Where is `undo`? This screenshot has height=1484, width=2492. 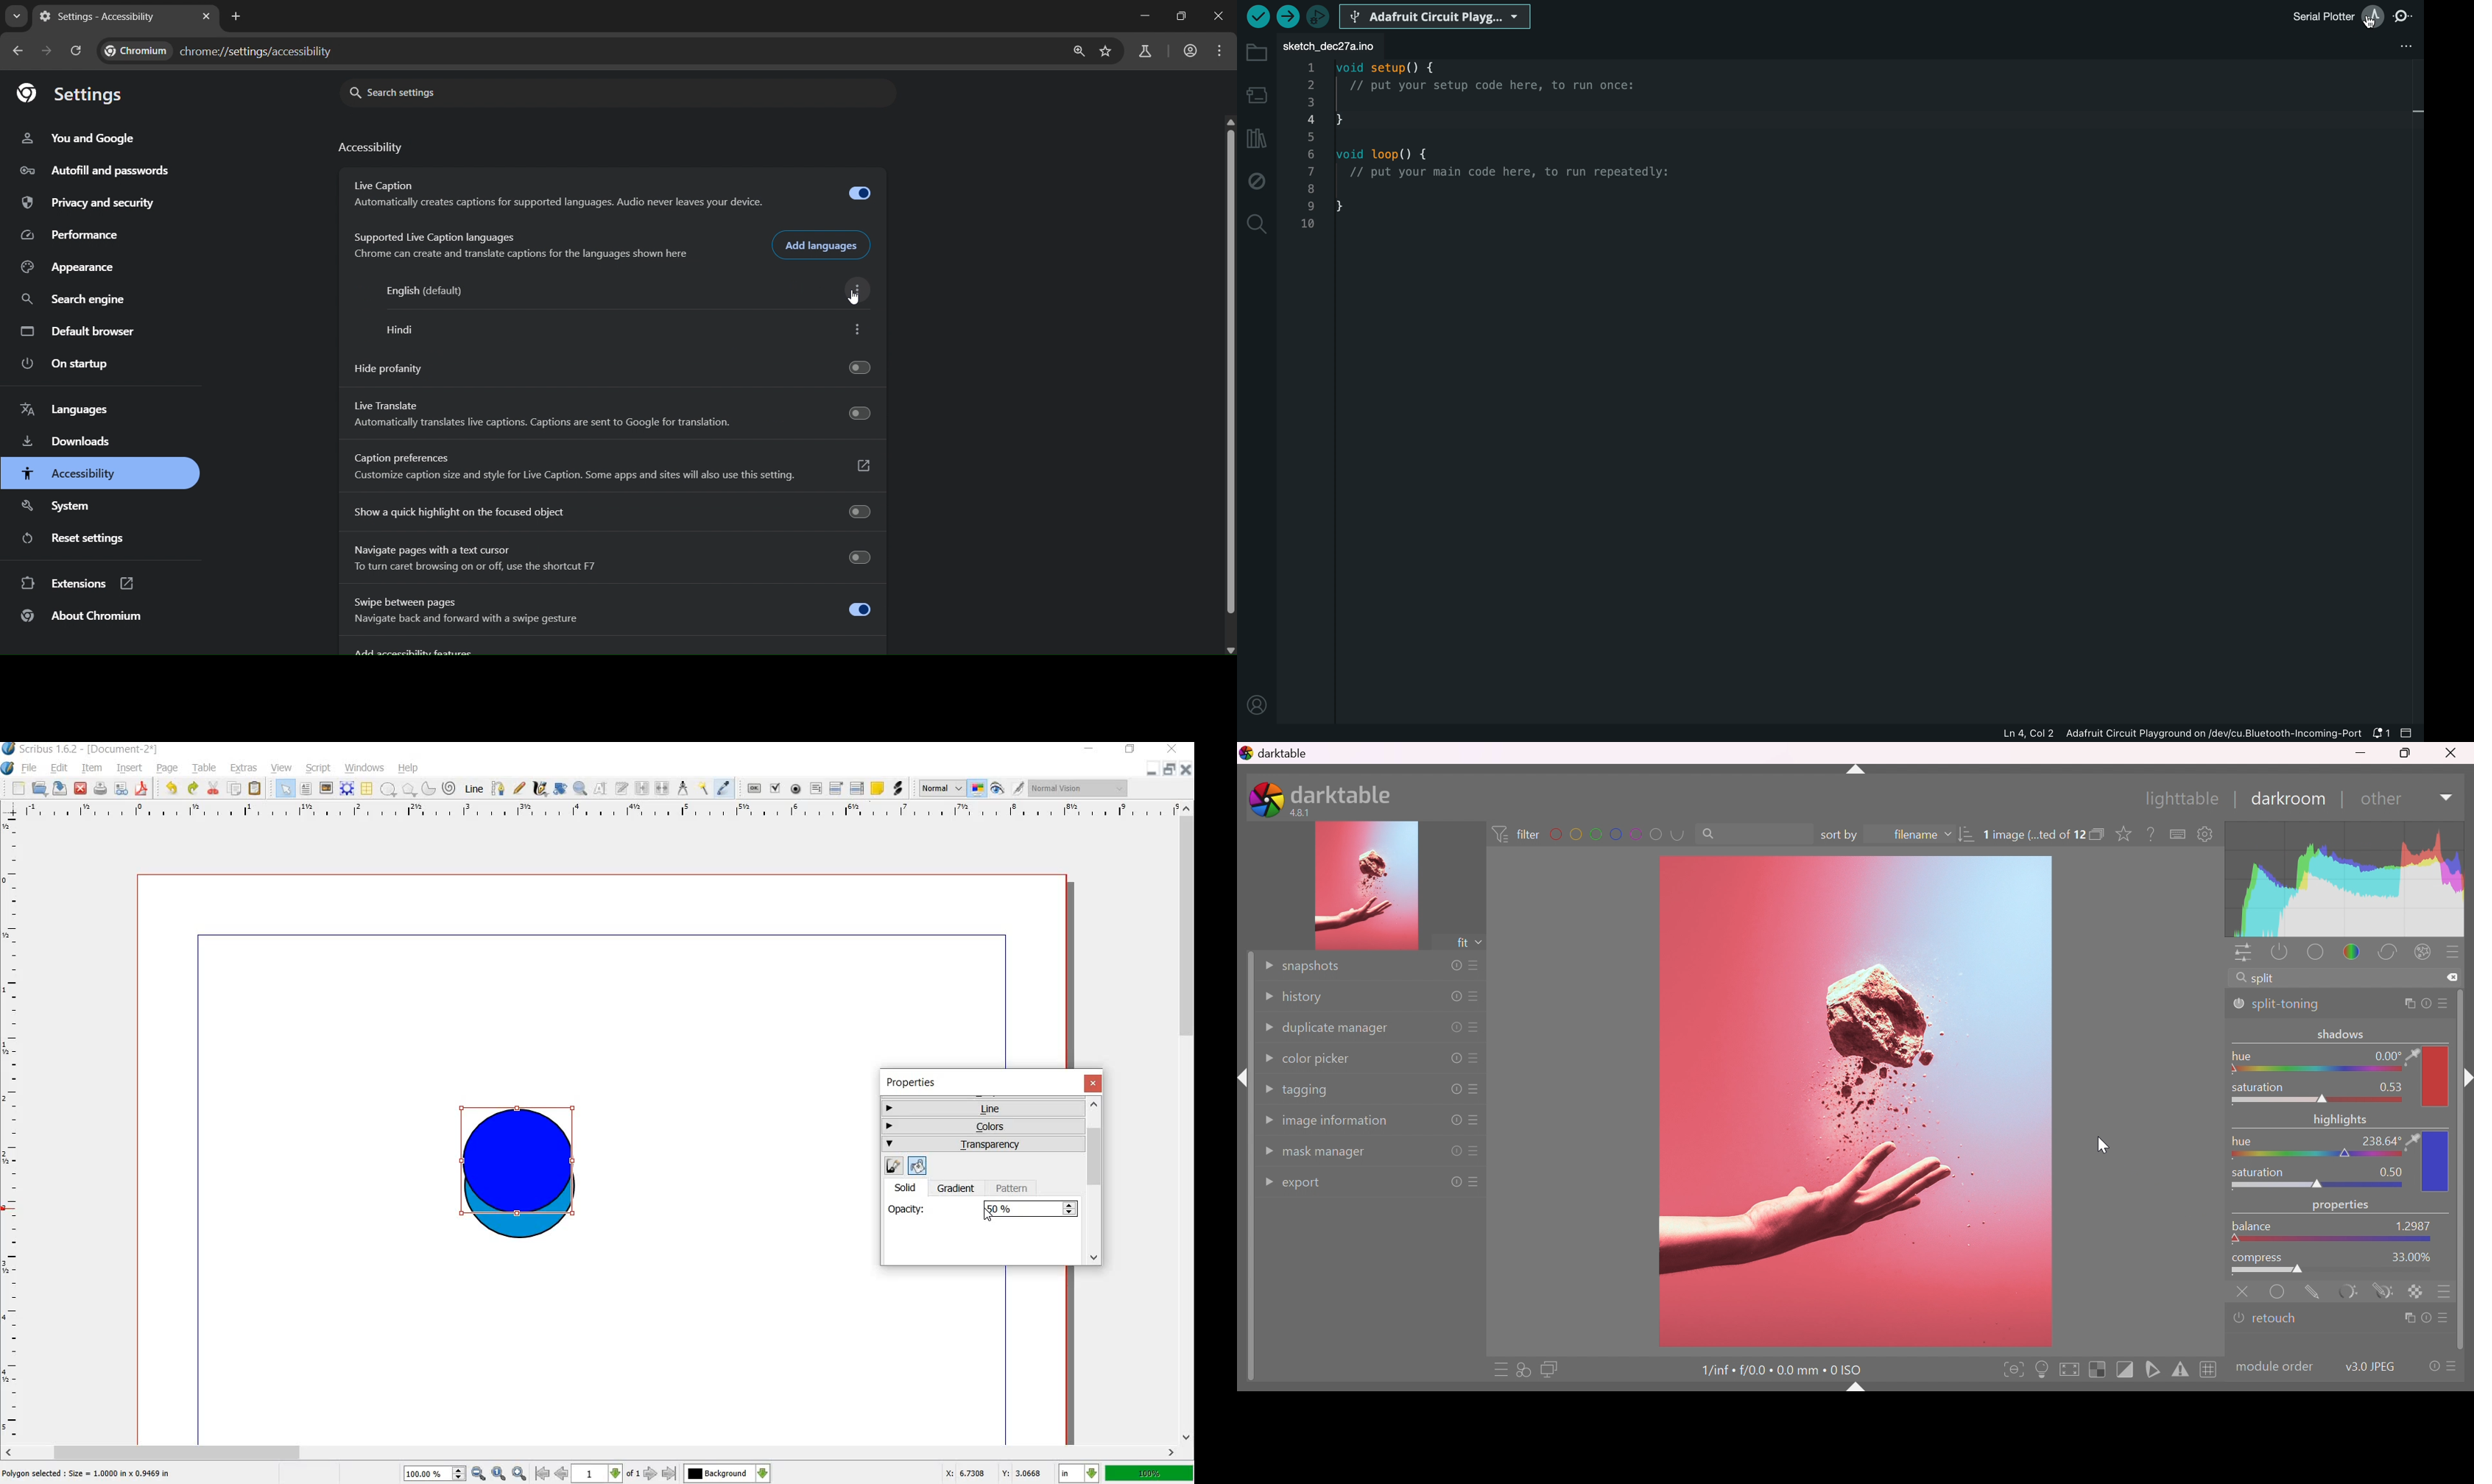
undo is located at coordinates (173, 789).